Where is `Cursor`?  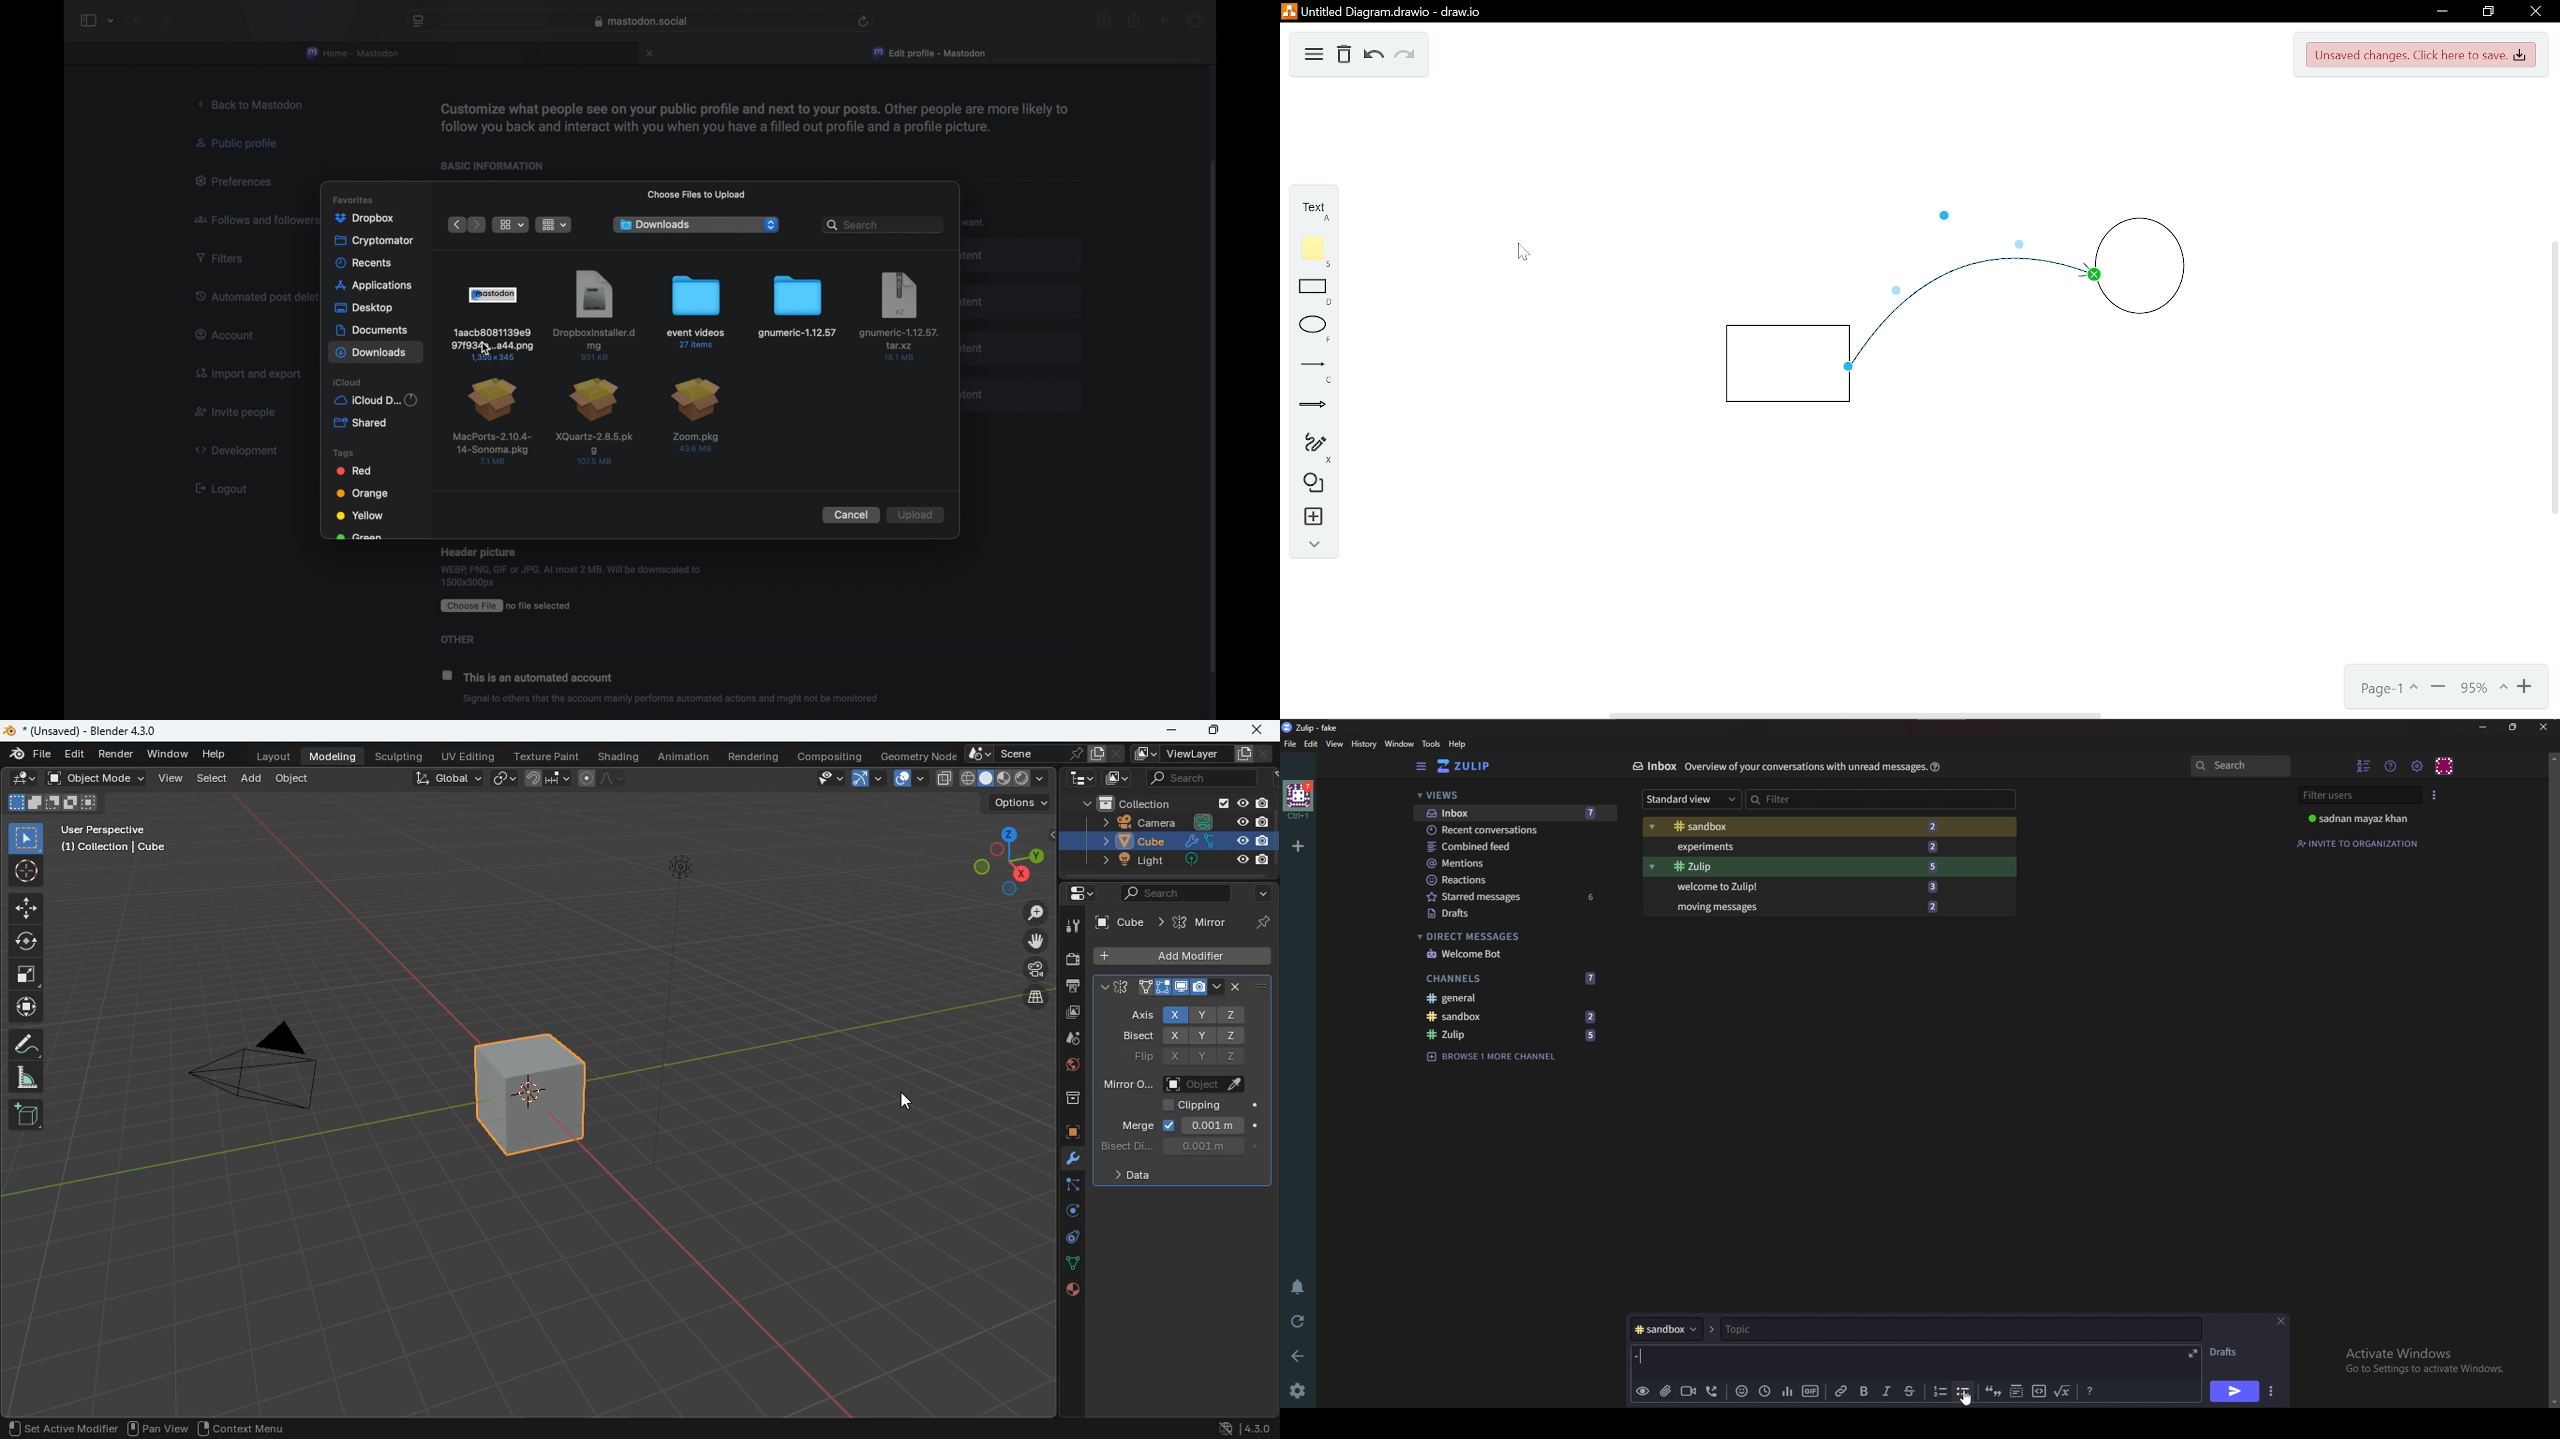
Cursor is located at coordinates (1969, 1397).